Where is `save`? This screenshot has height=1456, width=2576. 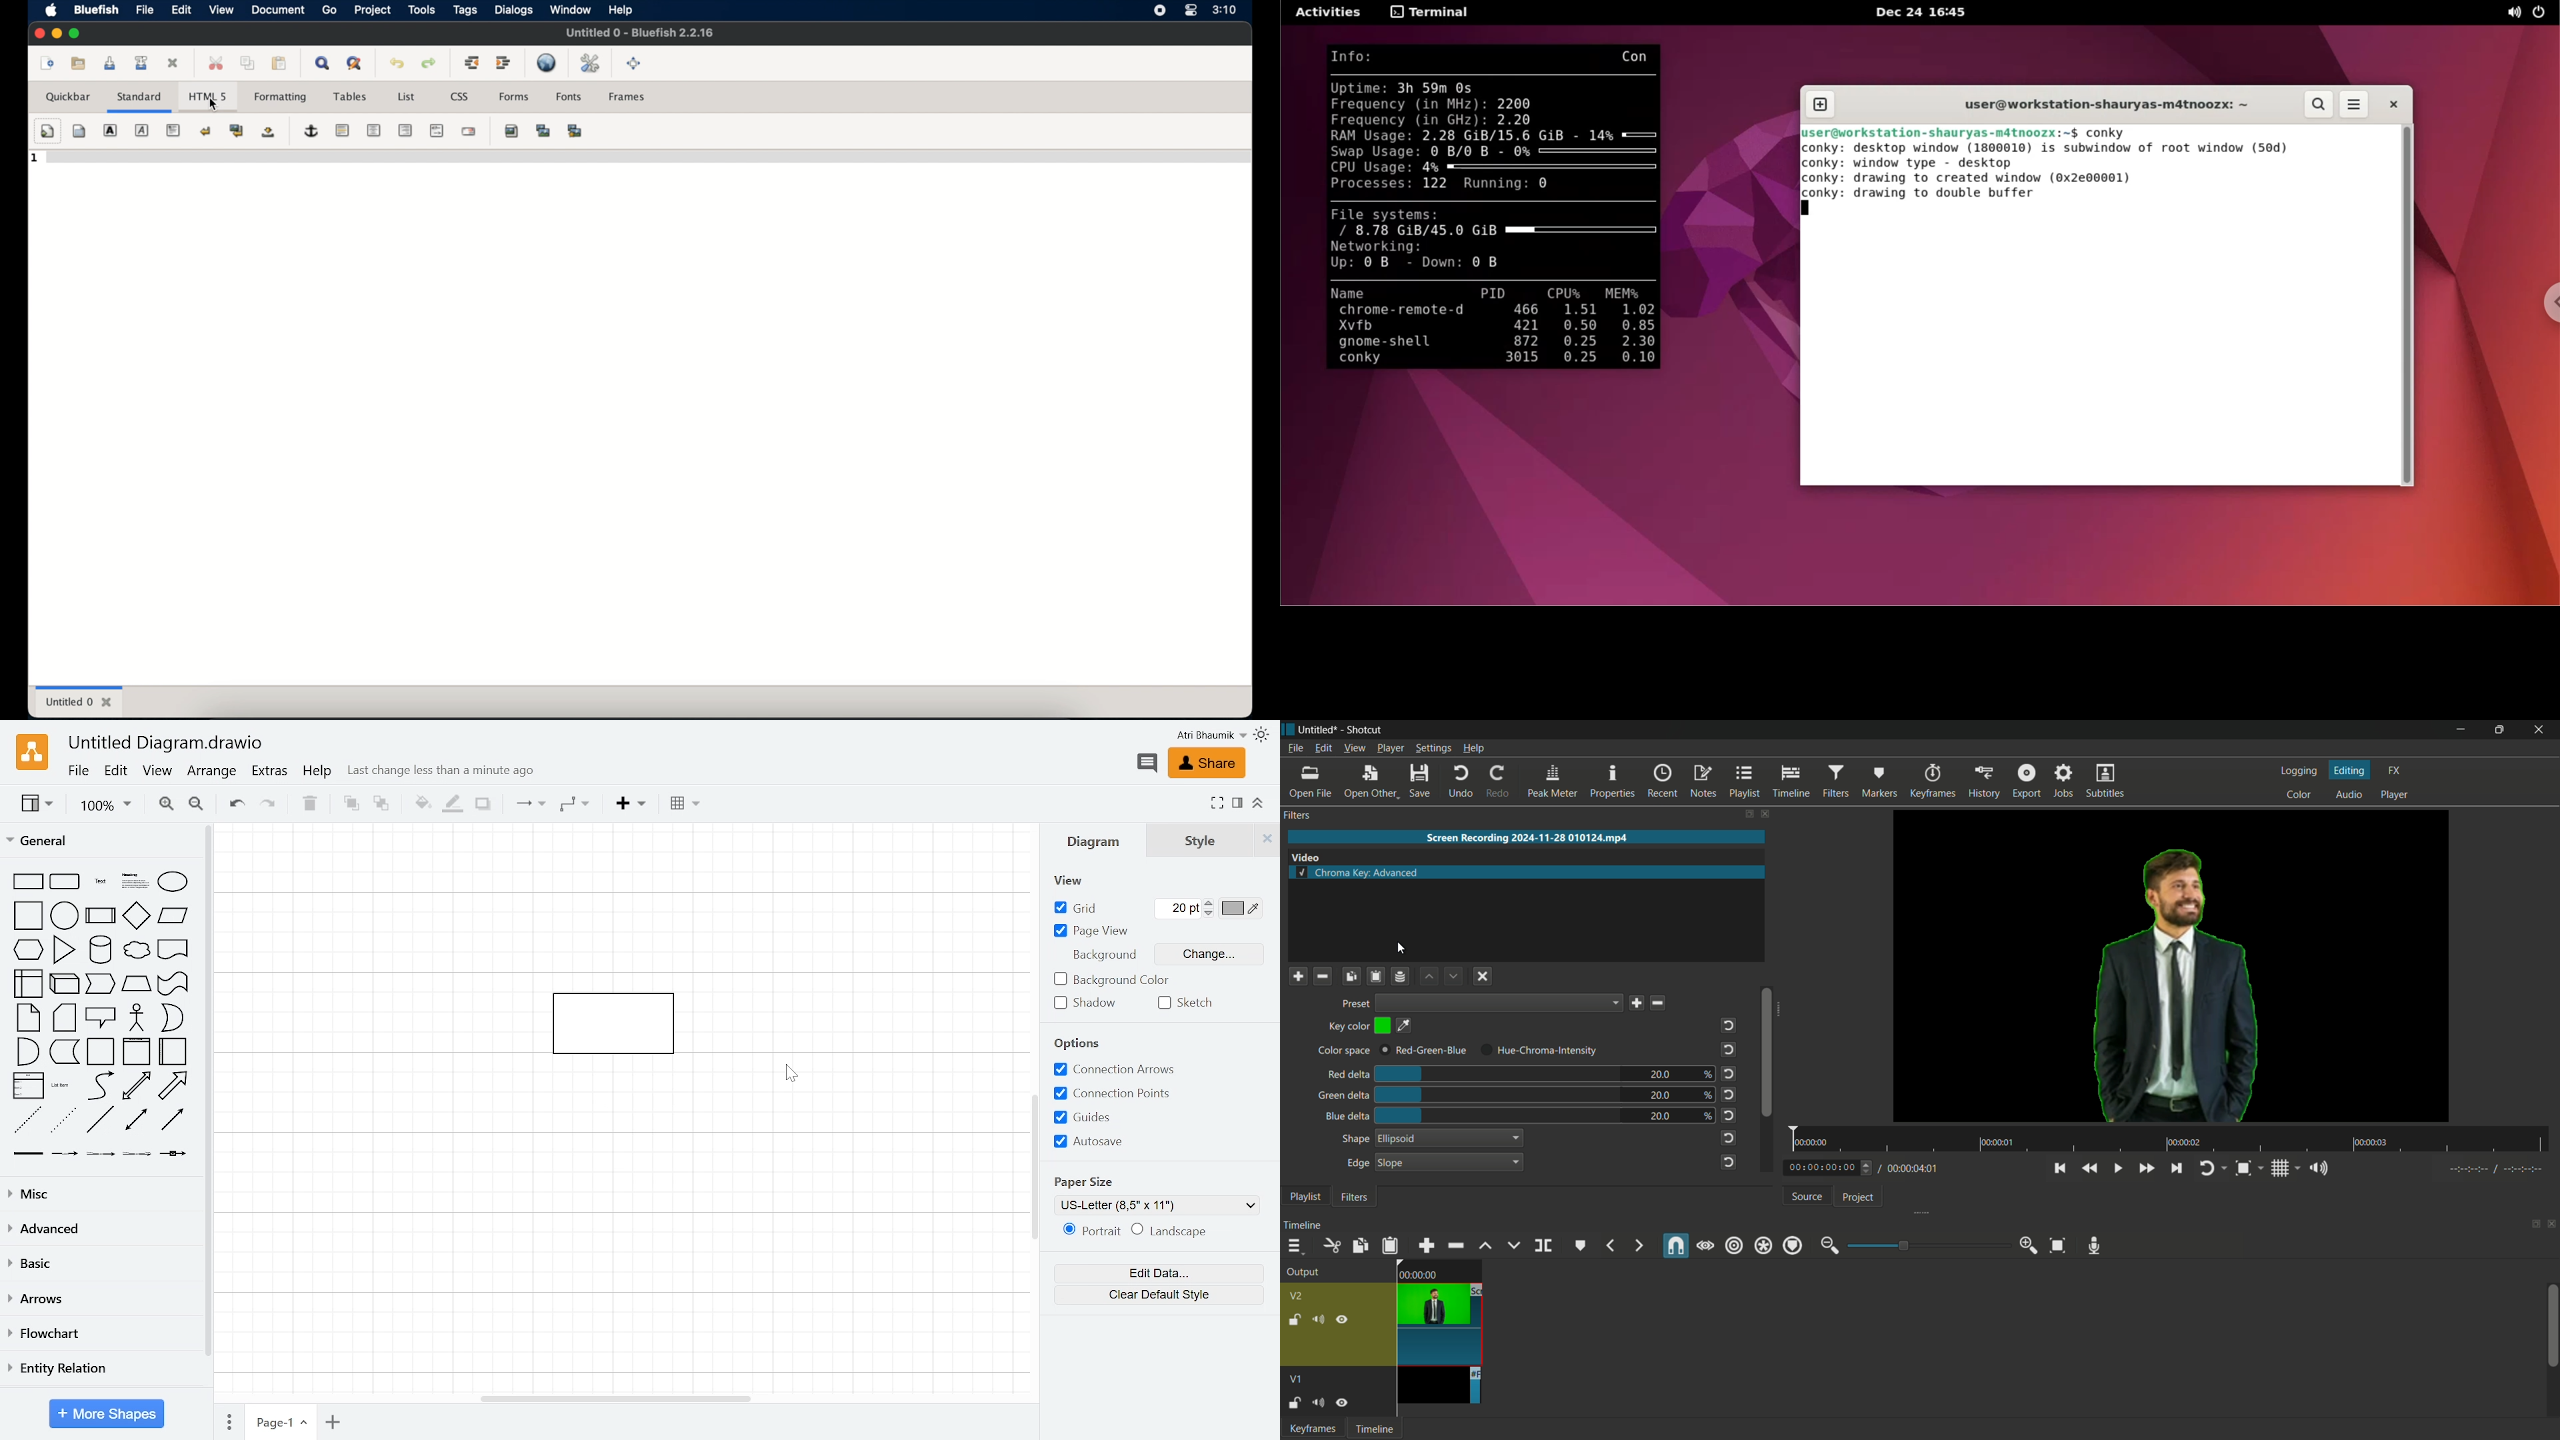 save is located at coordinates (1637, 1003).